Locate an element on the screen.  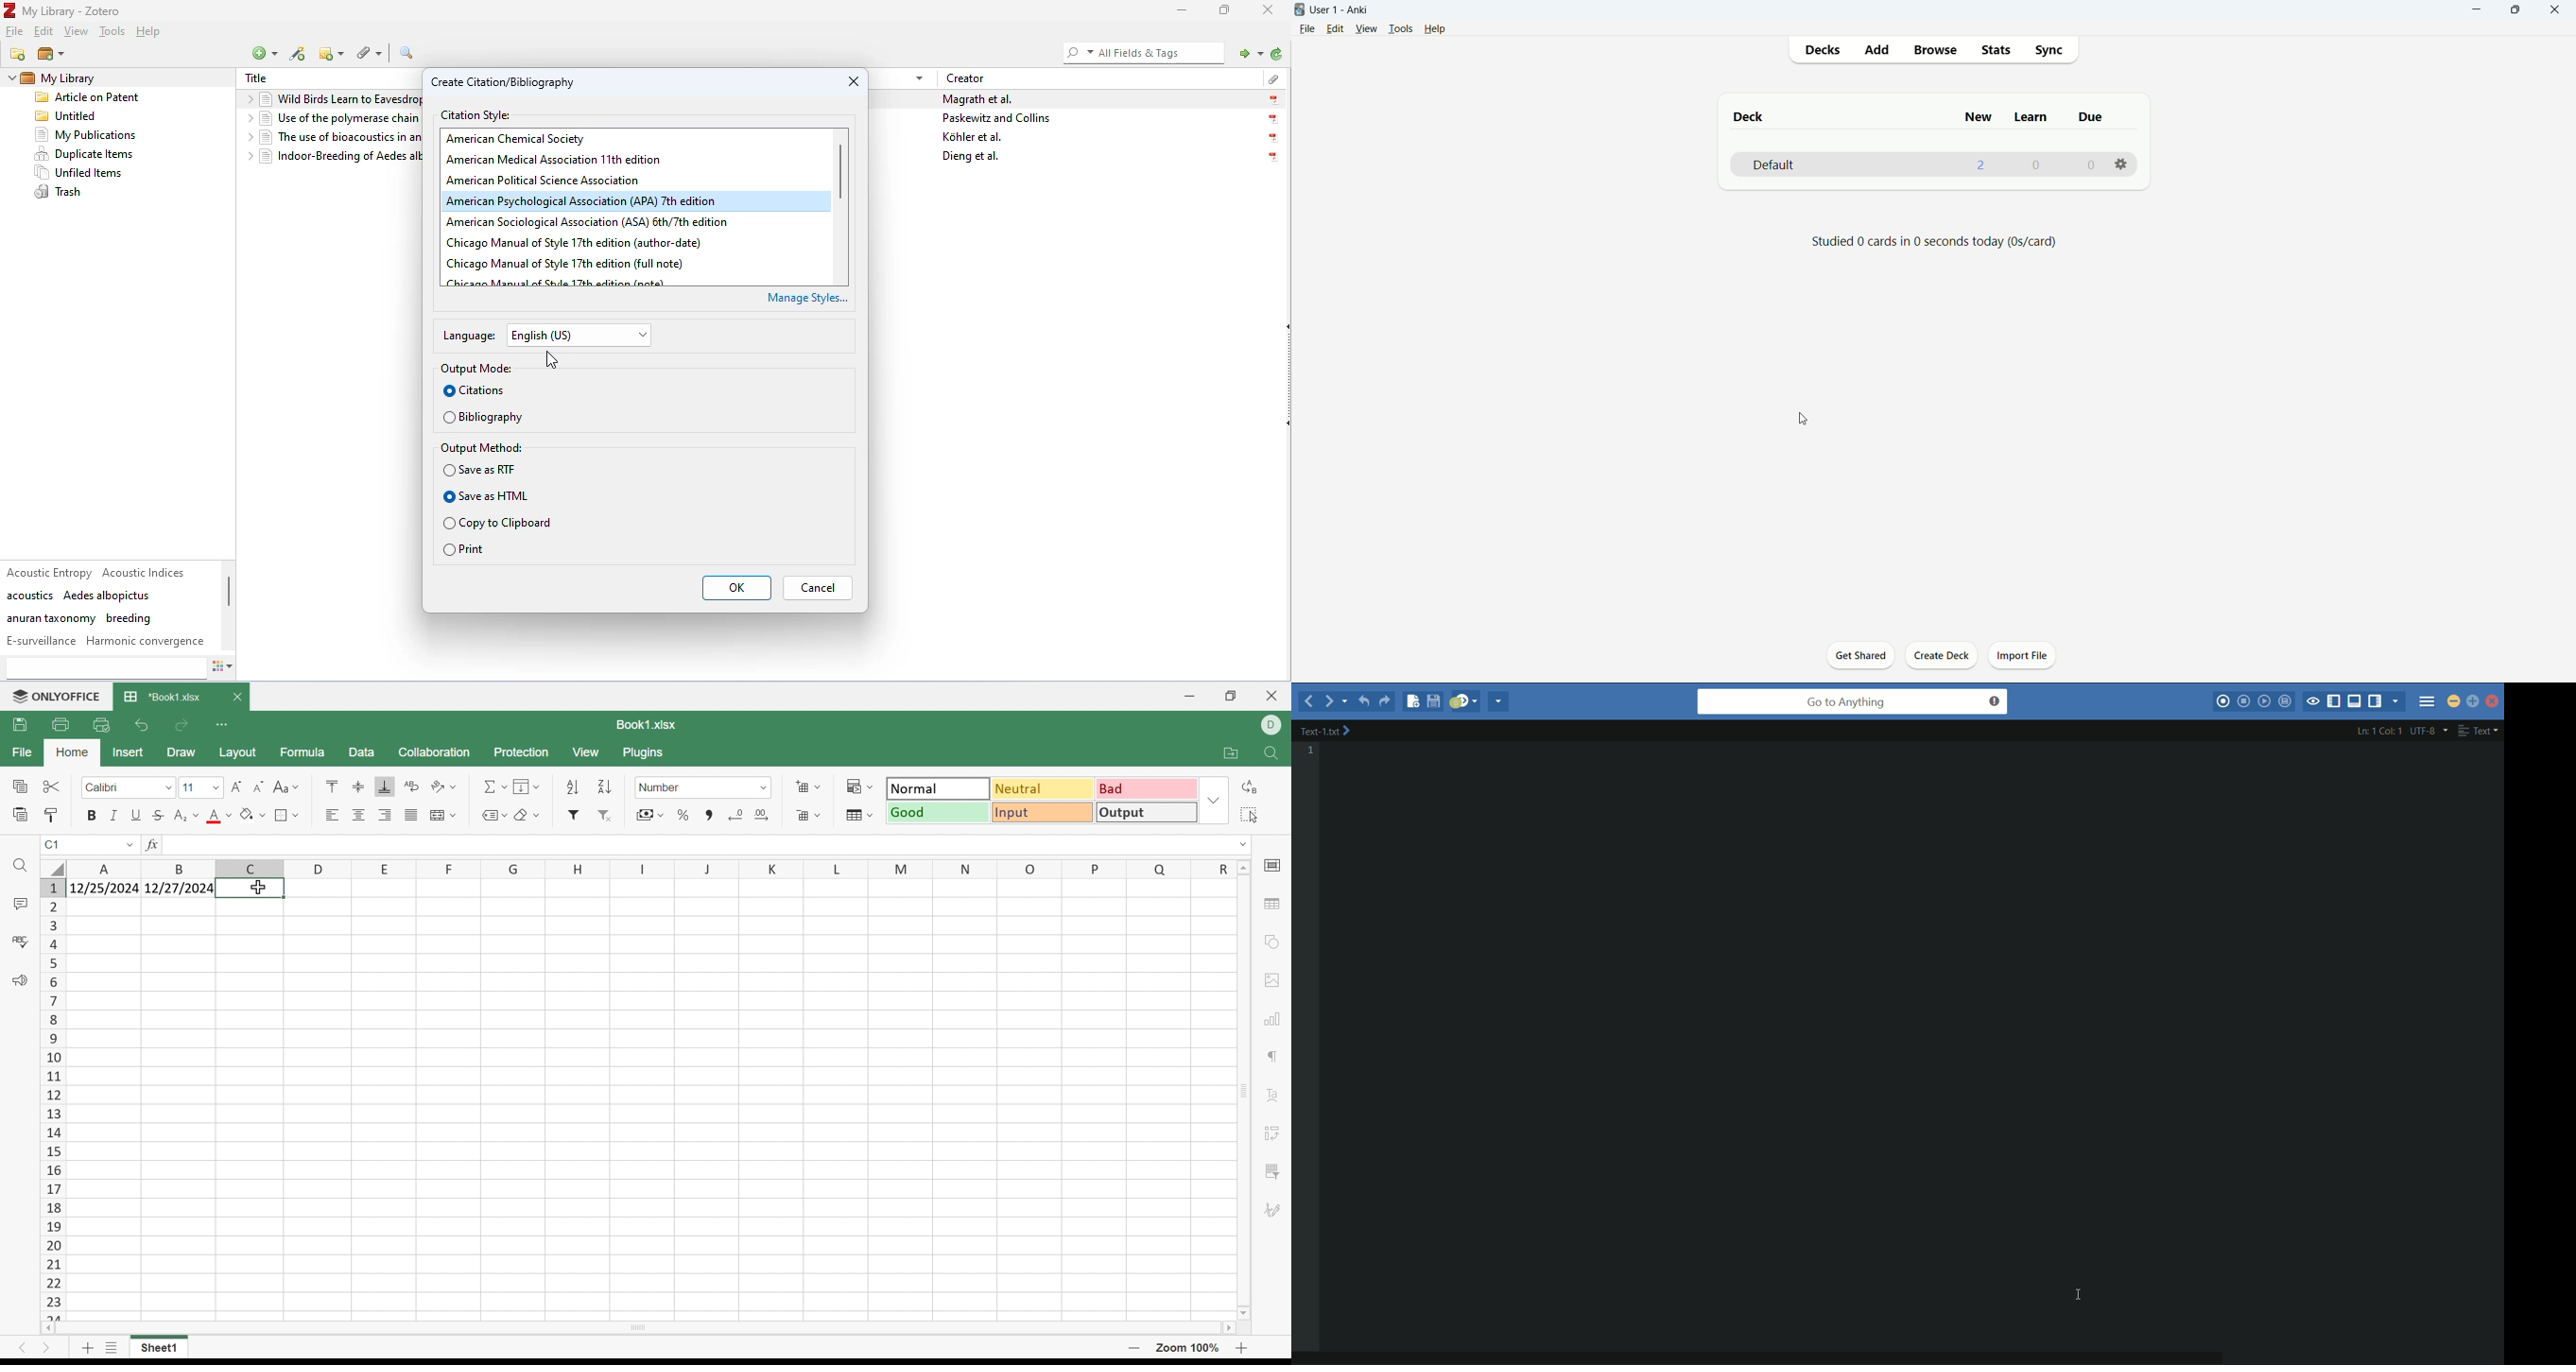
bibliography is located at coordinates (485, 417).